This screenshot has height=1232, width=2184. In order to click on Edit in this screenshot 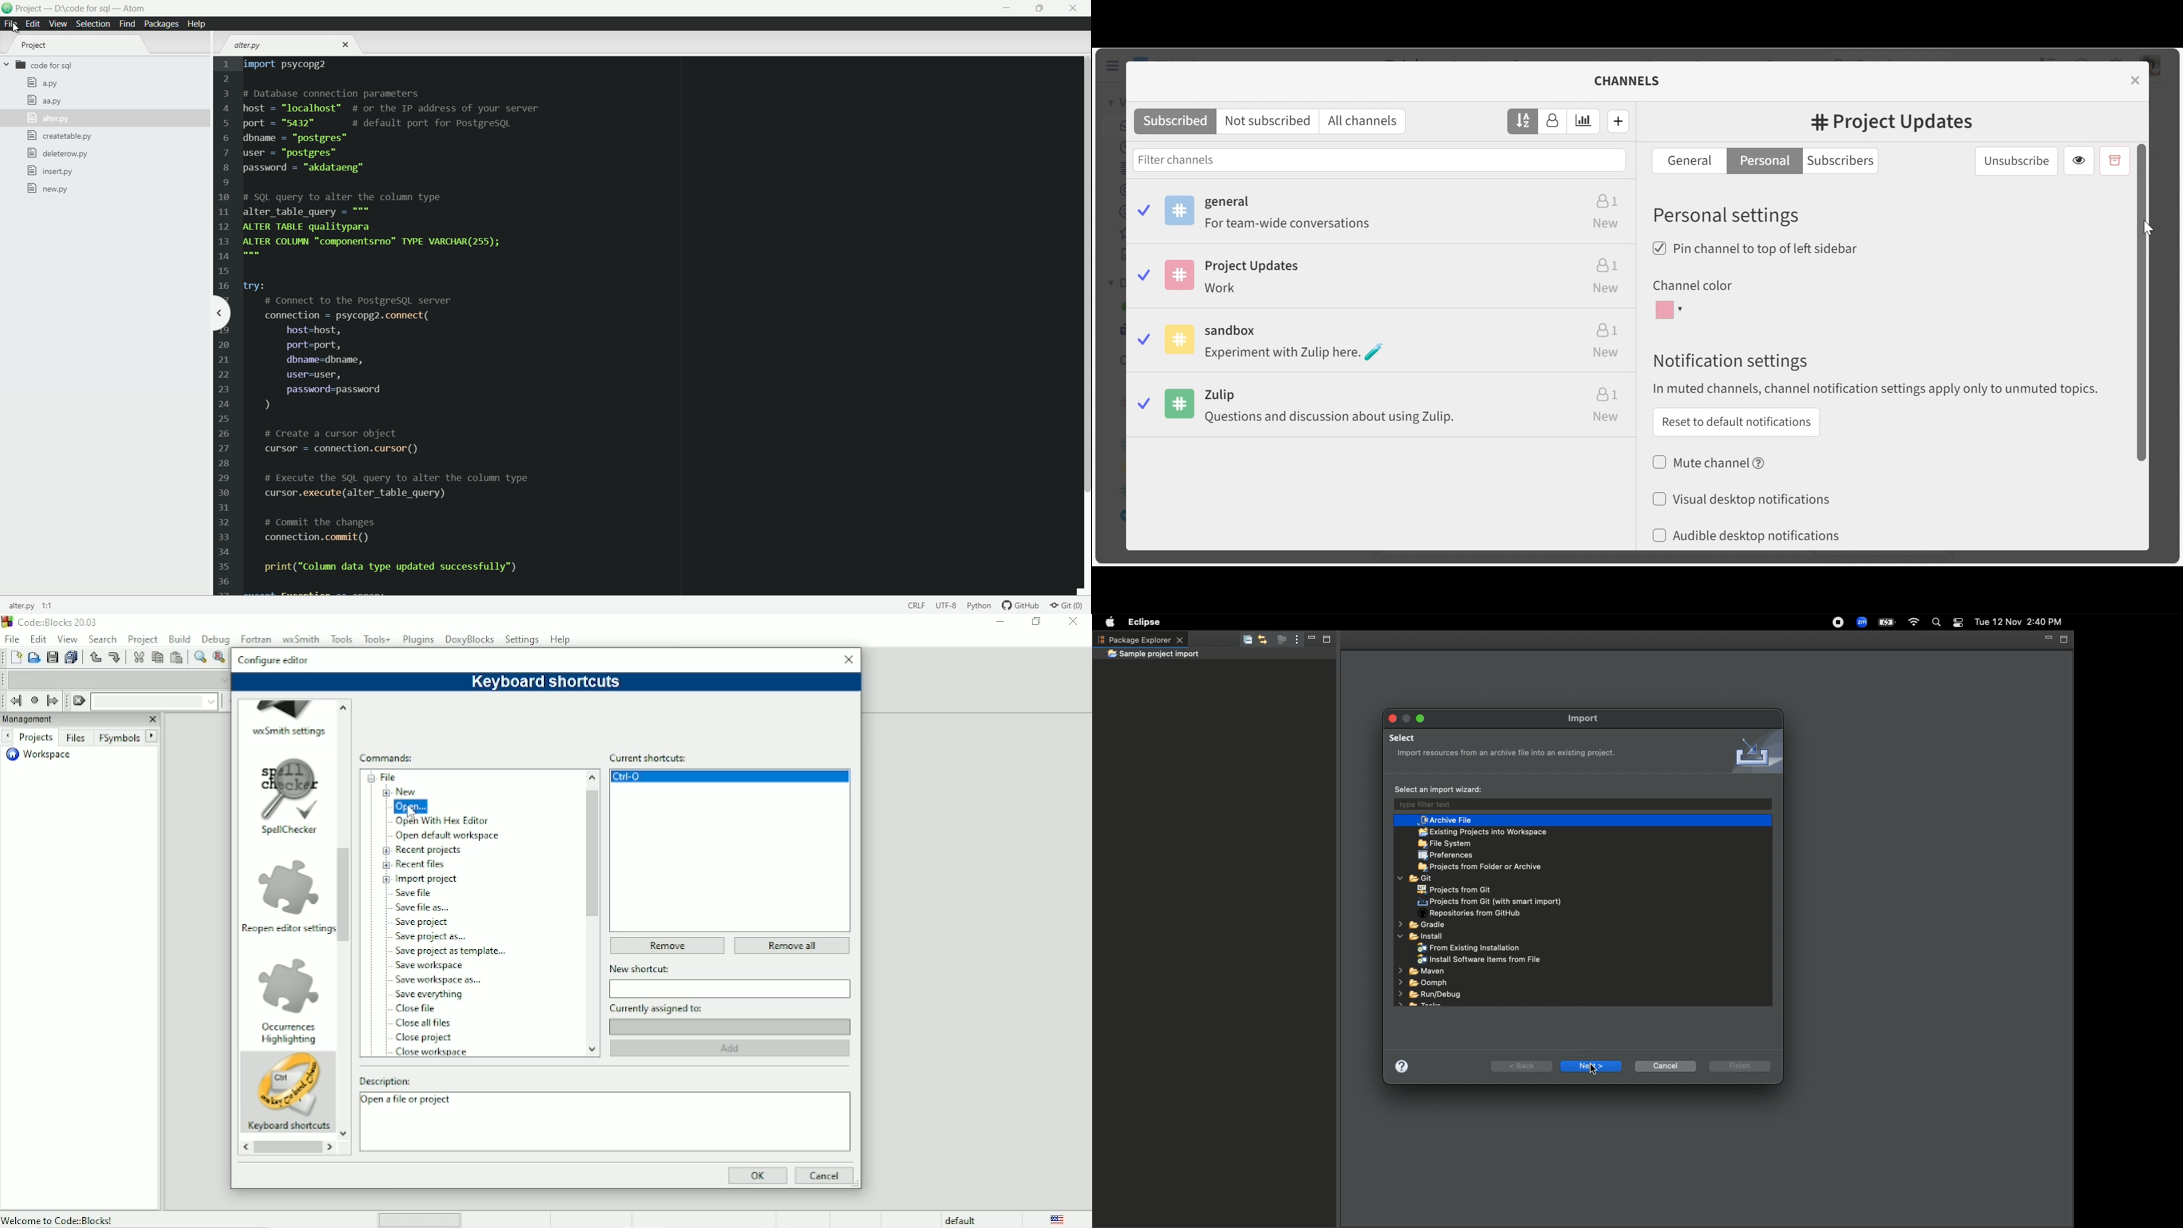, I will do `click(38, 639)`.